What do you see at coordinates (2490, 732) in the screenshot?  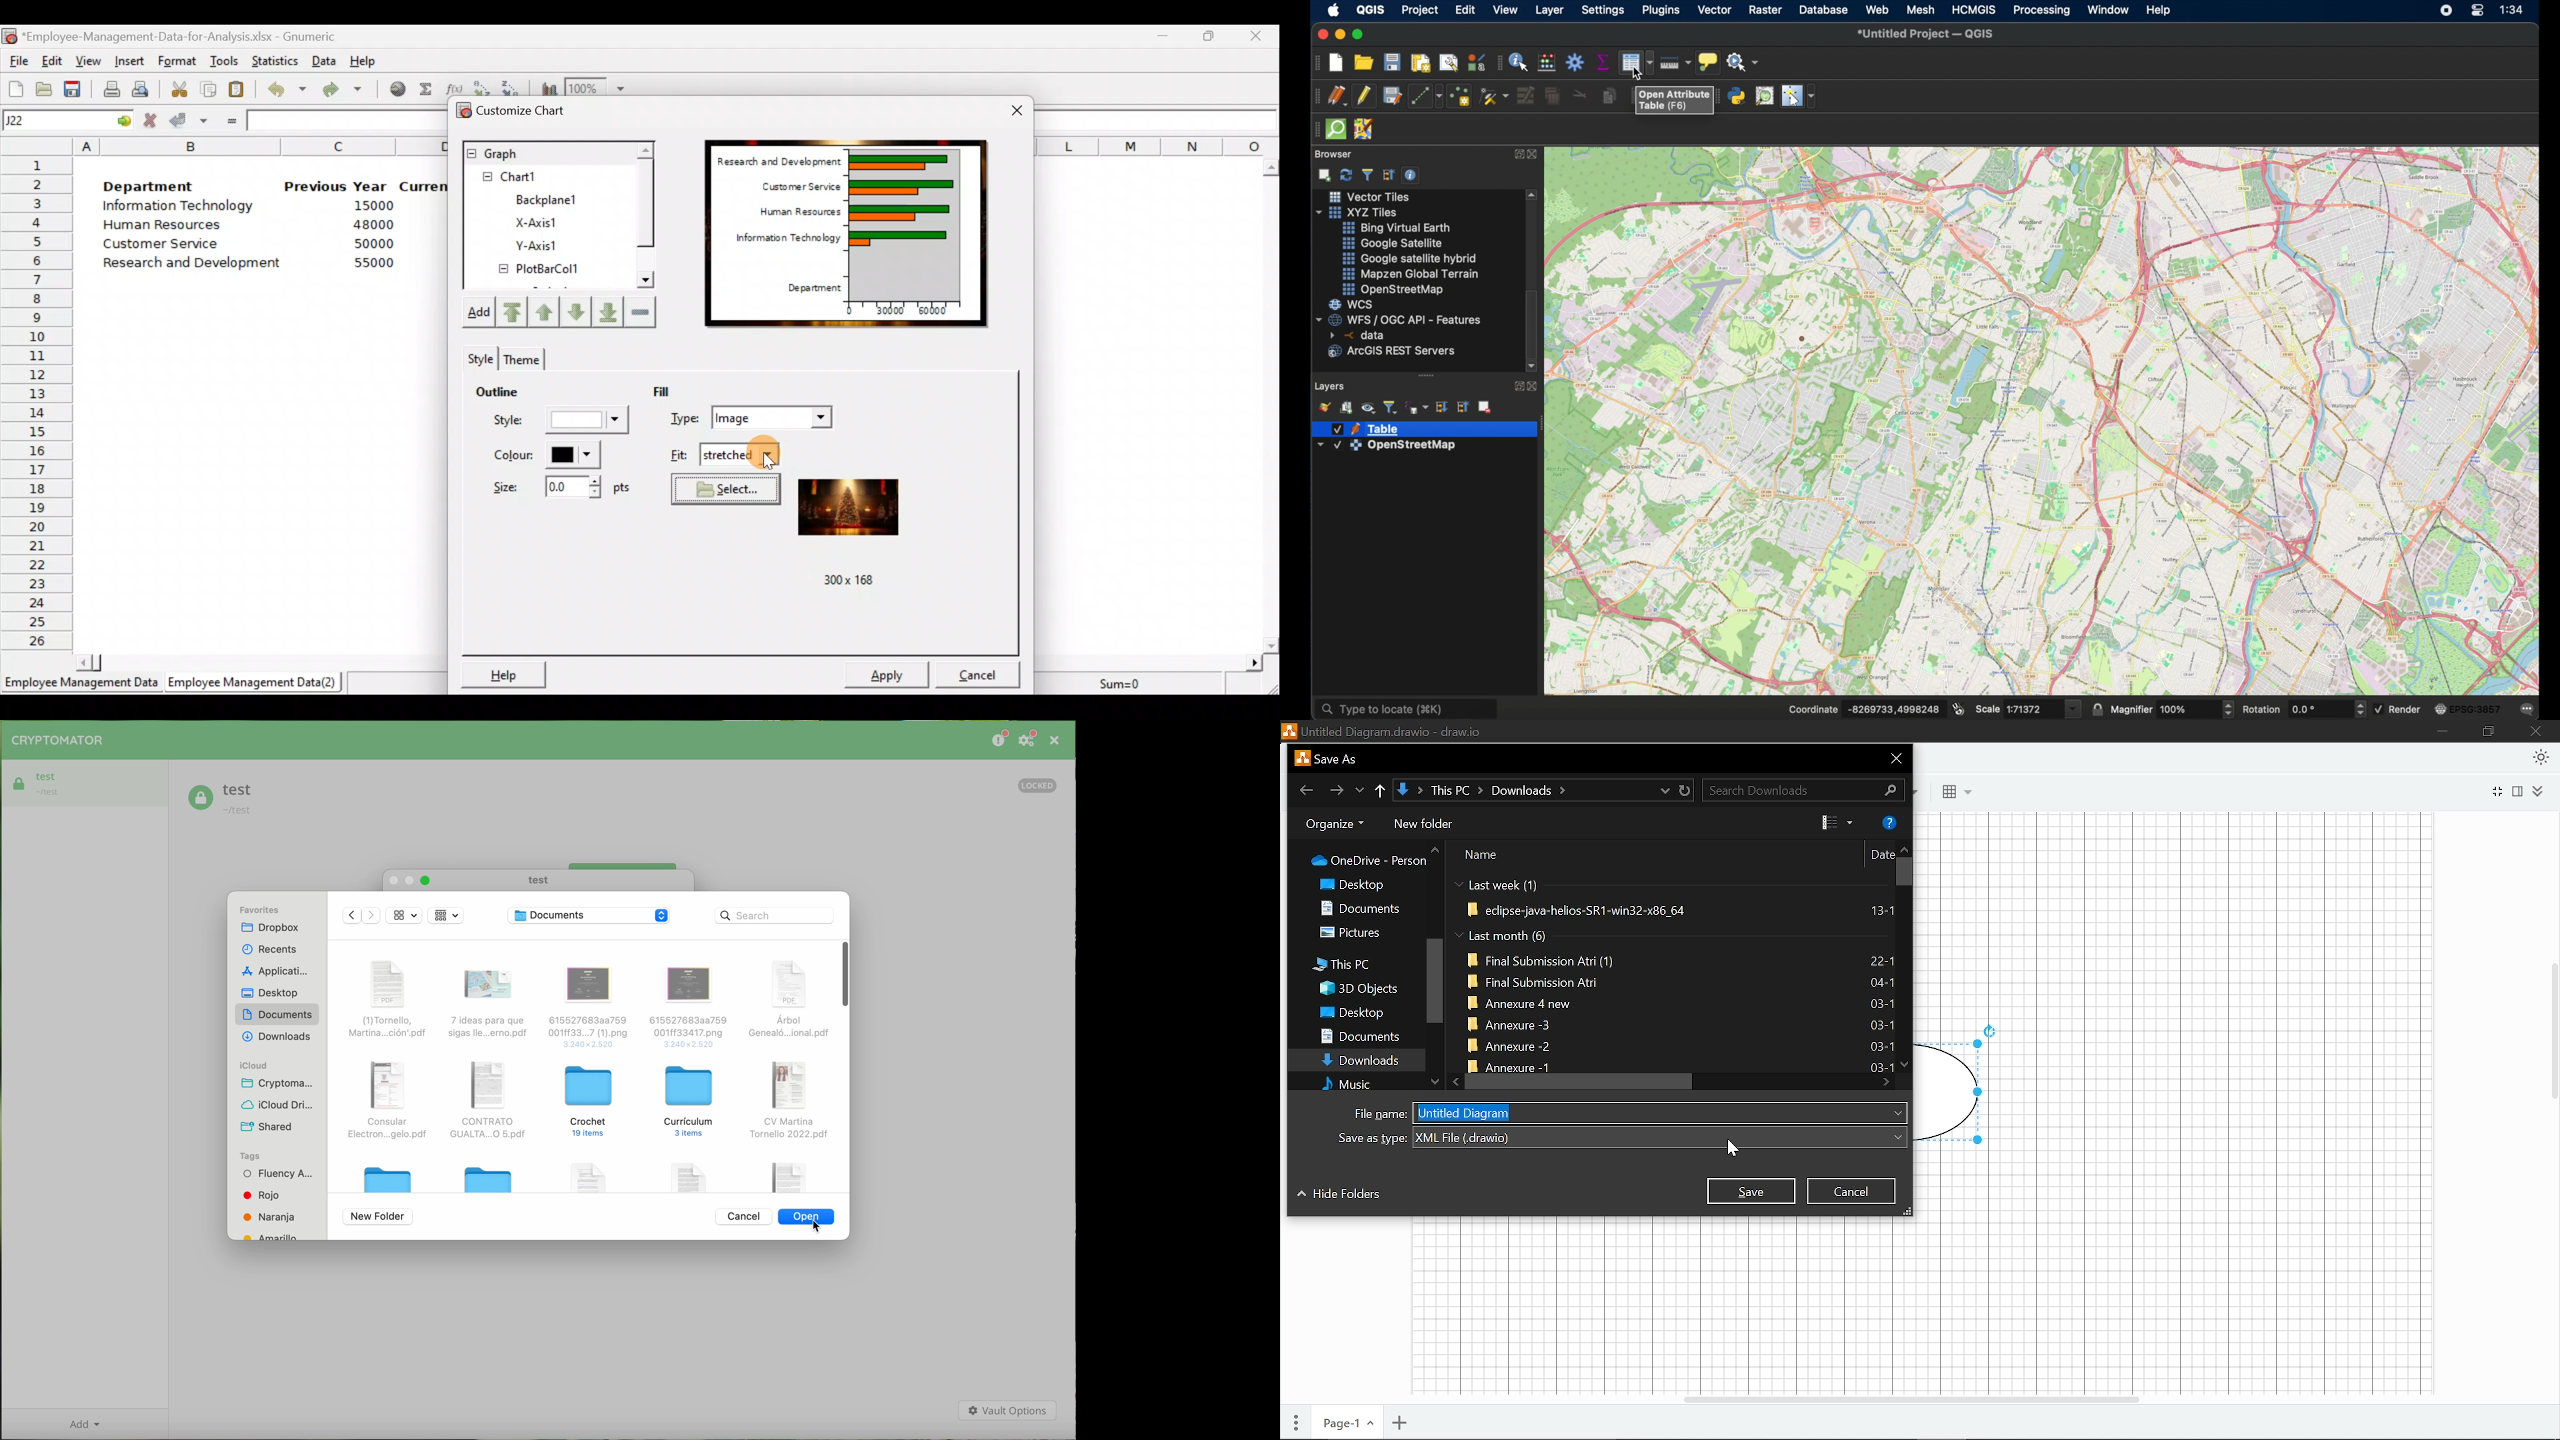 I see `restore down` at bounding box center [2490, 732].